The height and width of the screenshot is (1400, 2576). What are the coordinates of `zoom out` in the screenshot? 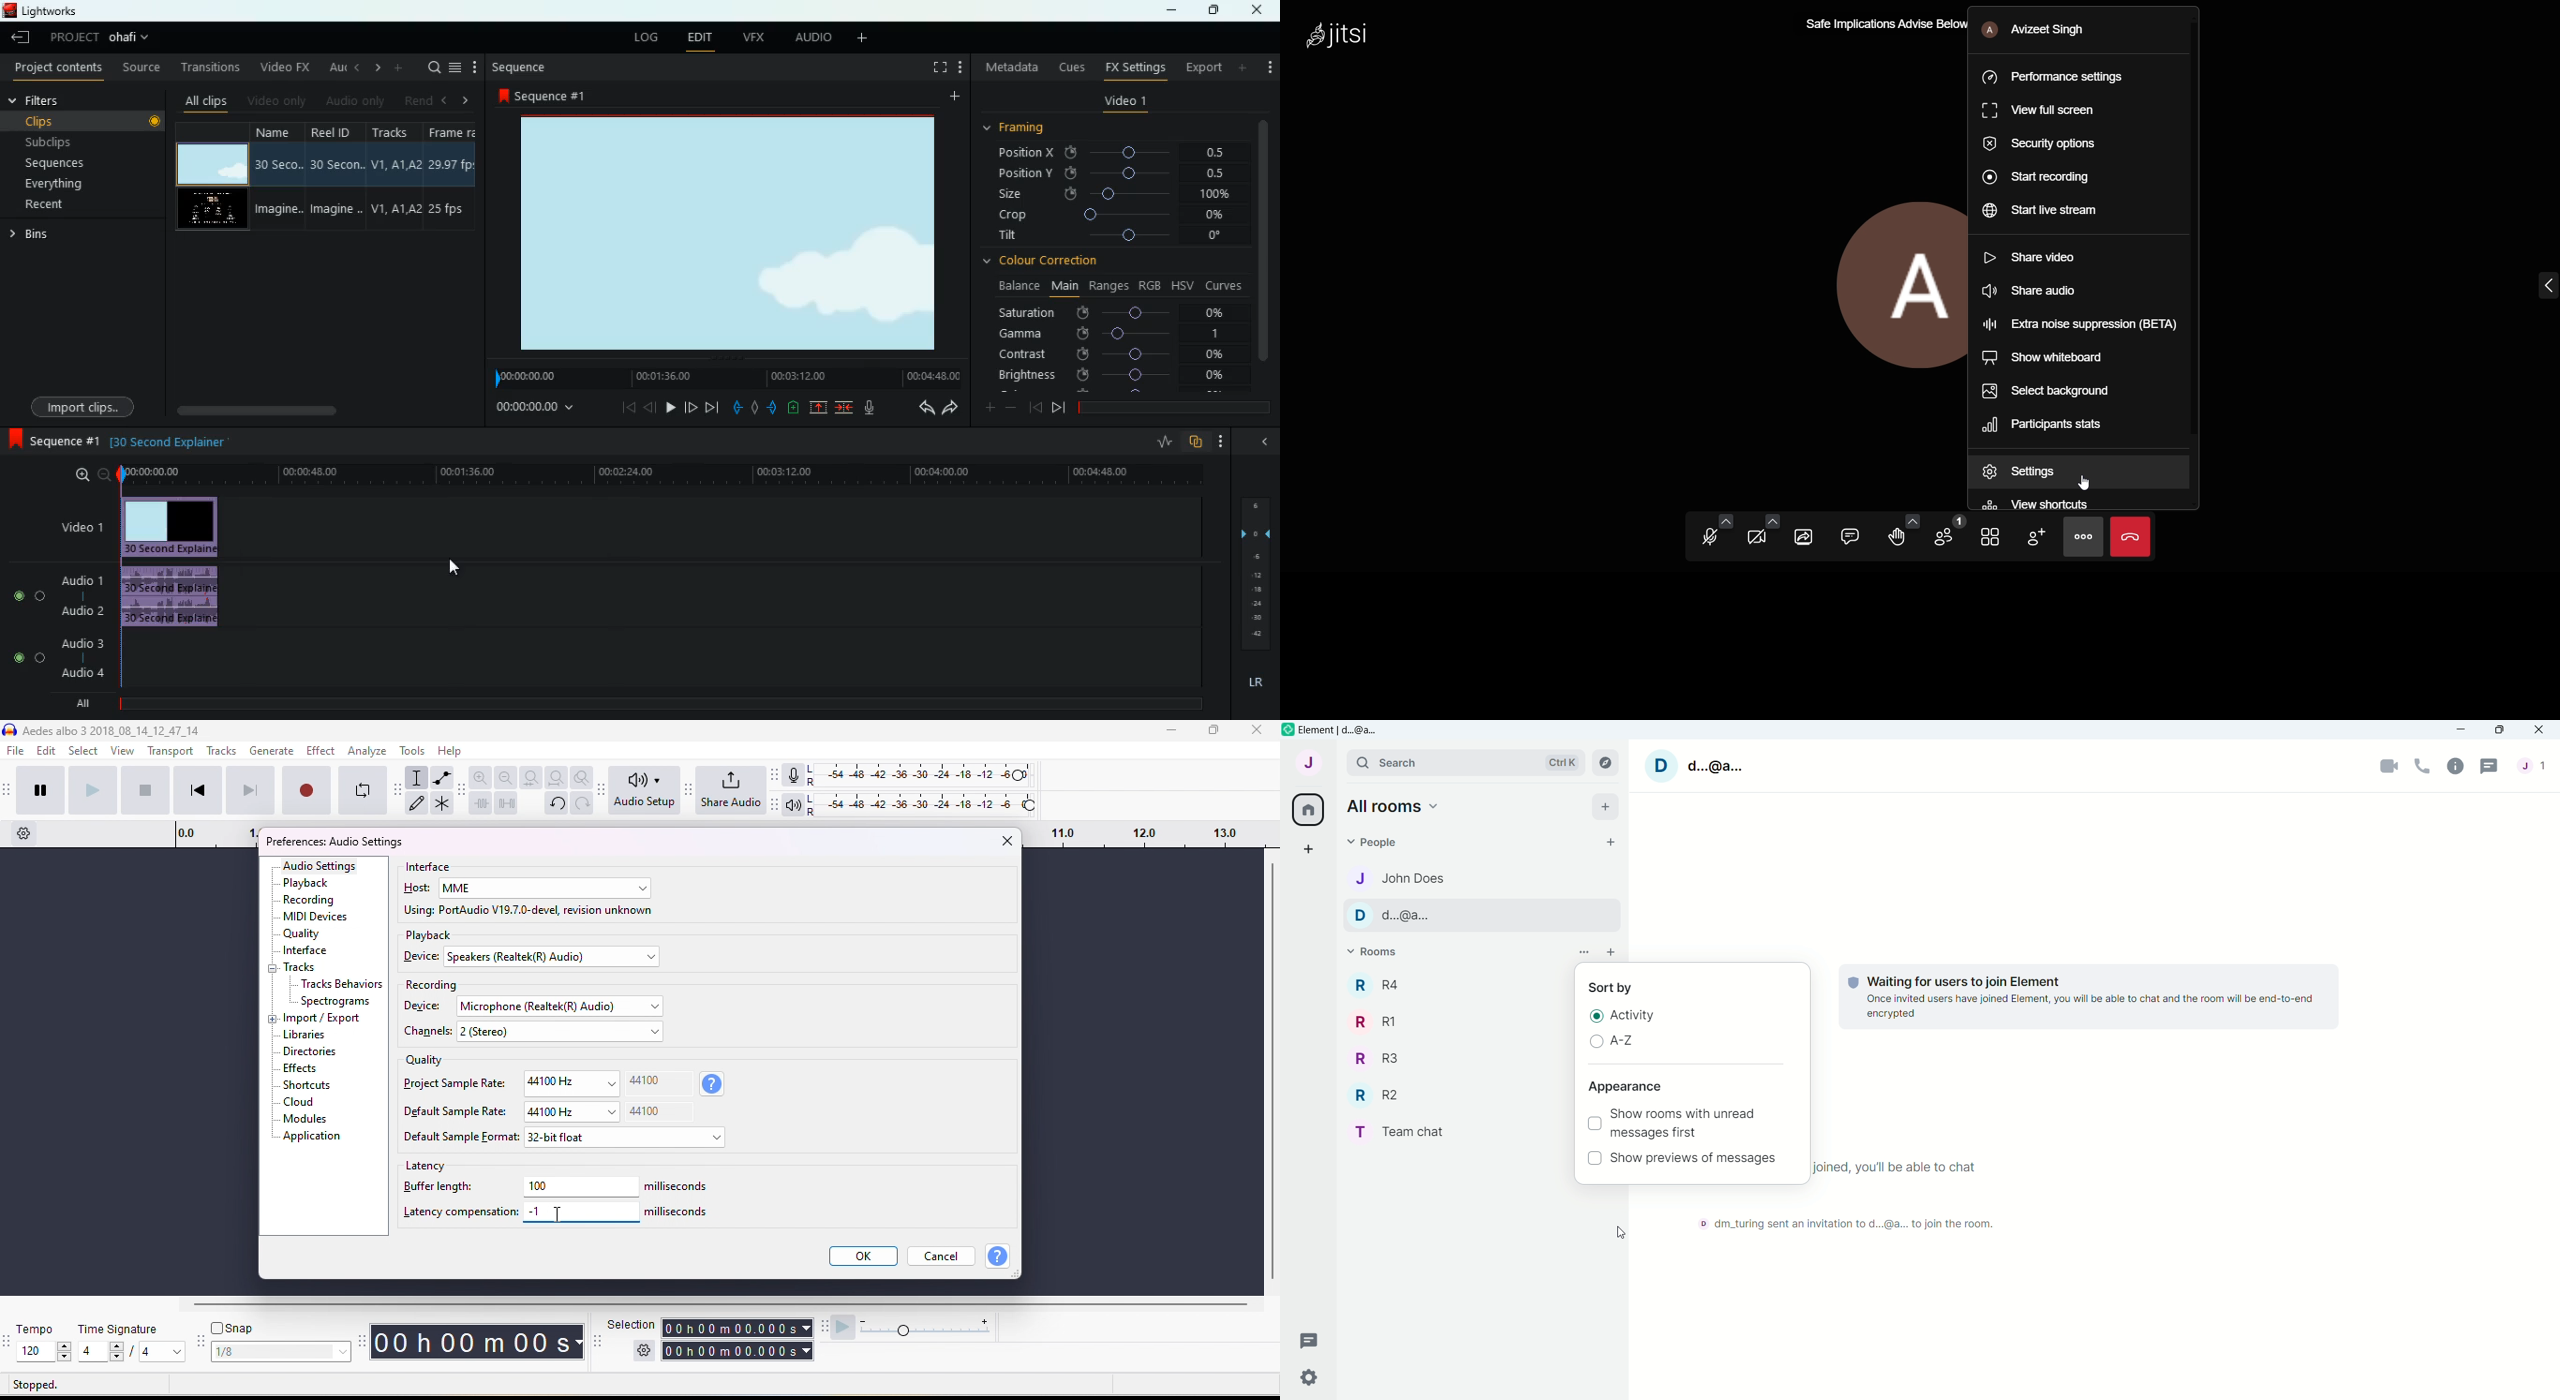 It's located at (506, 777).